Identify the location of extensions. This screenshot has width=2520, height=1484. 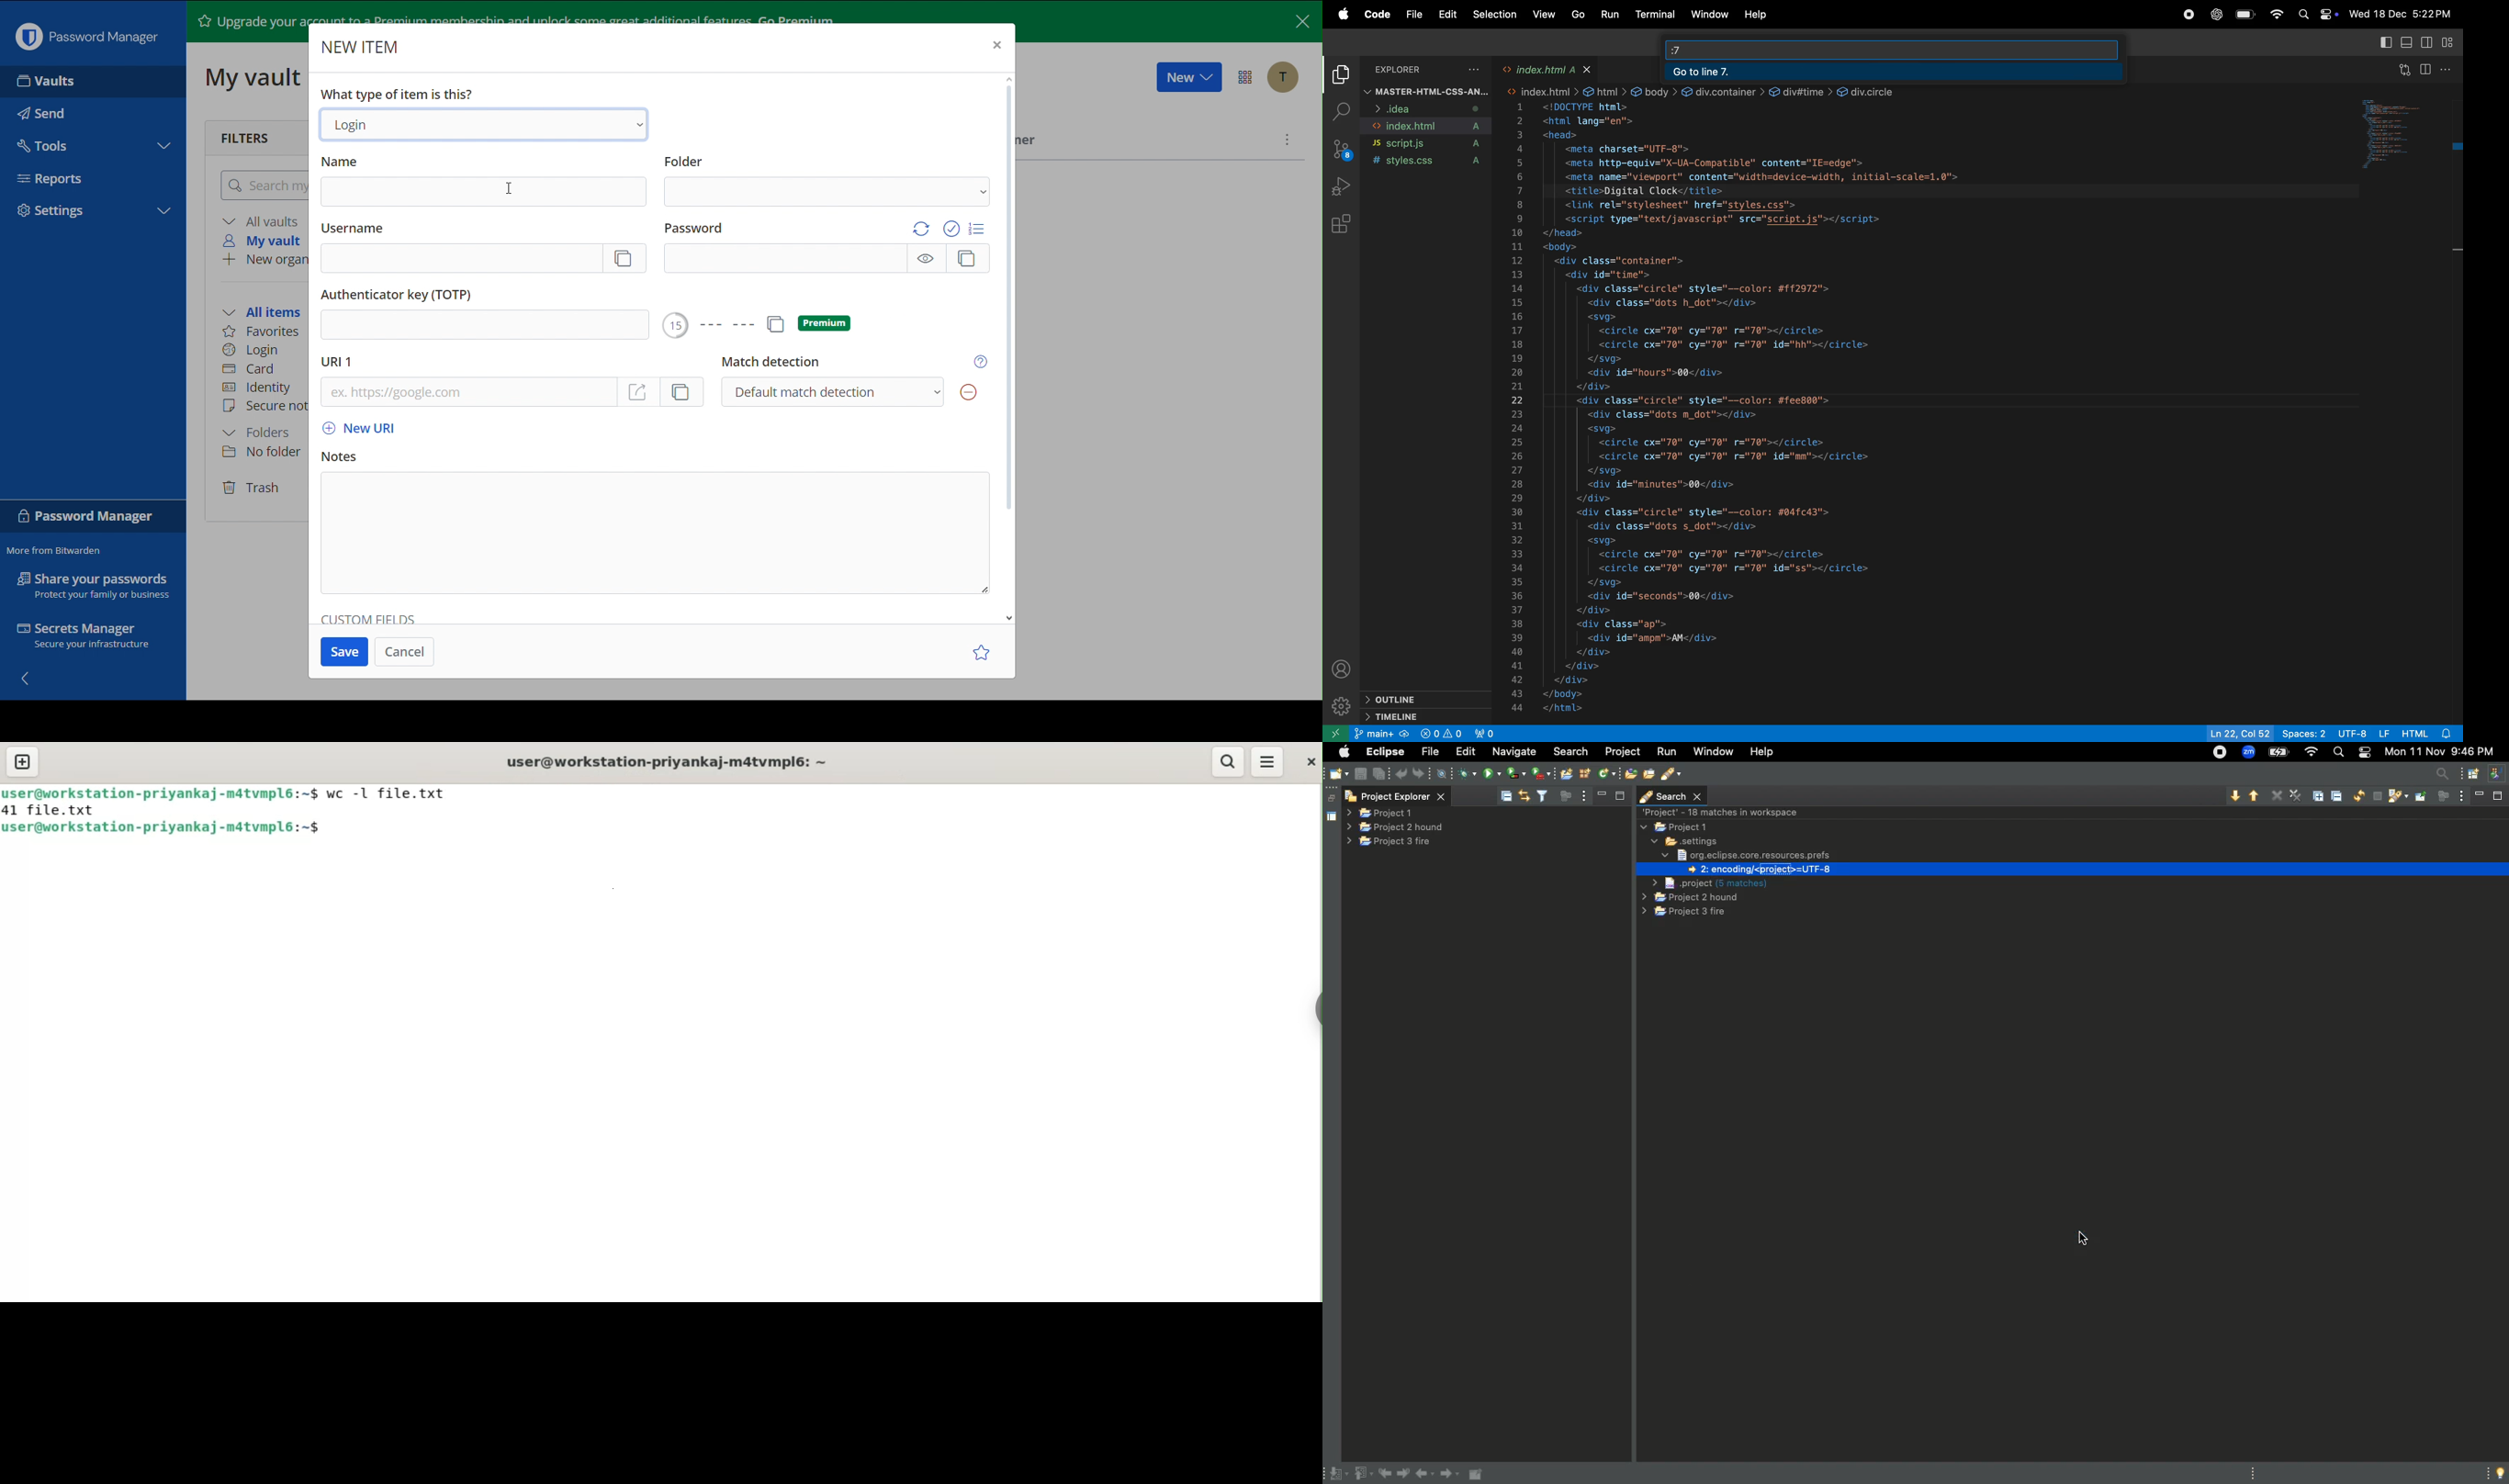
(1341, 224).